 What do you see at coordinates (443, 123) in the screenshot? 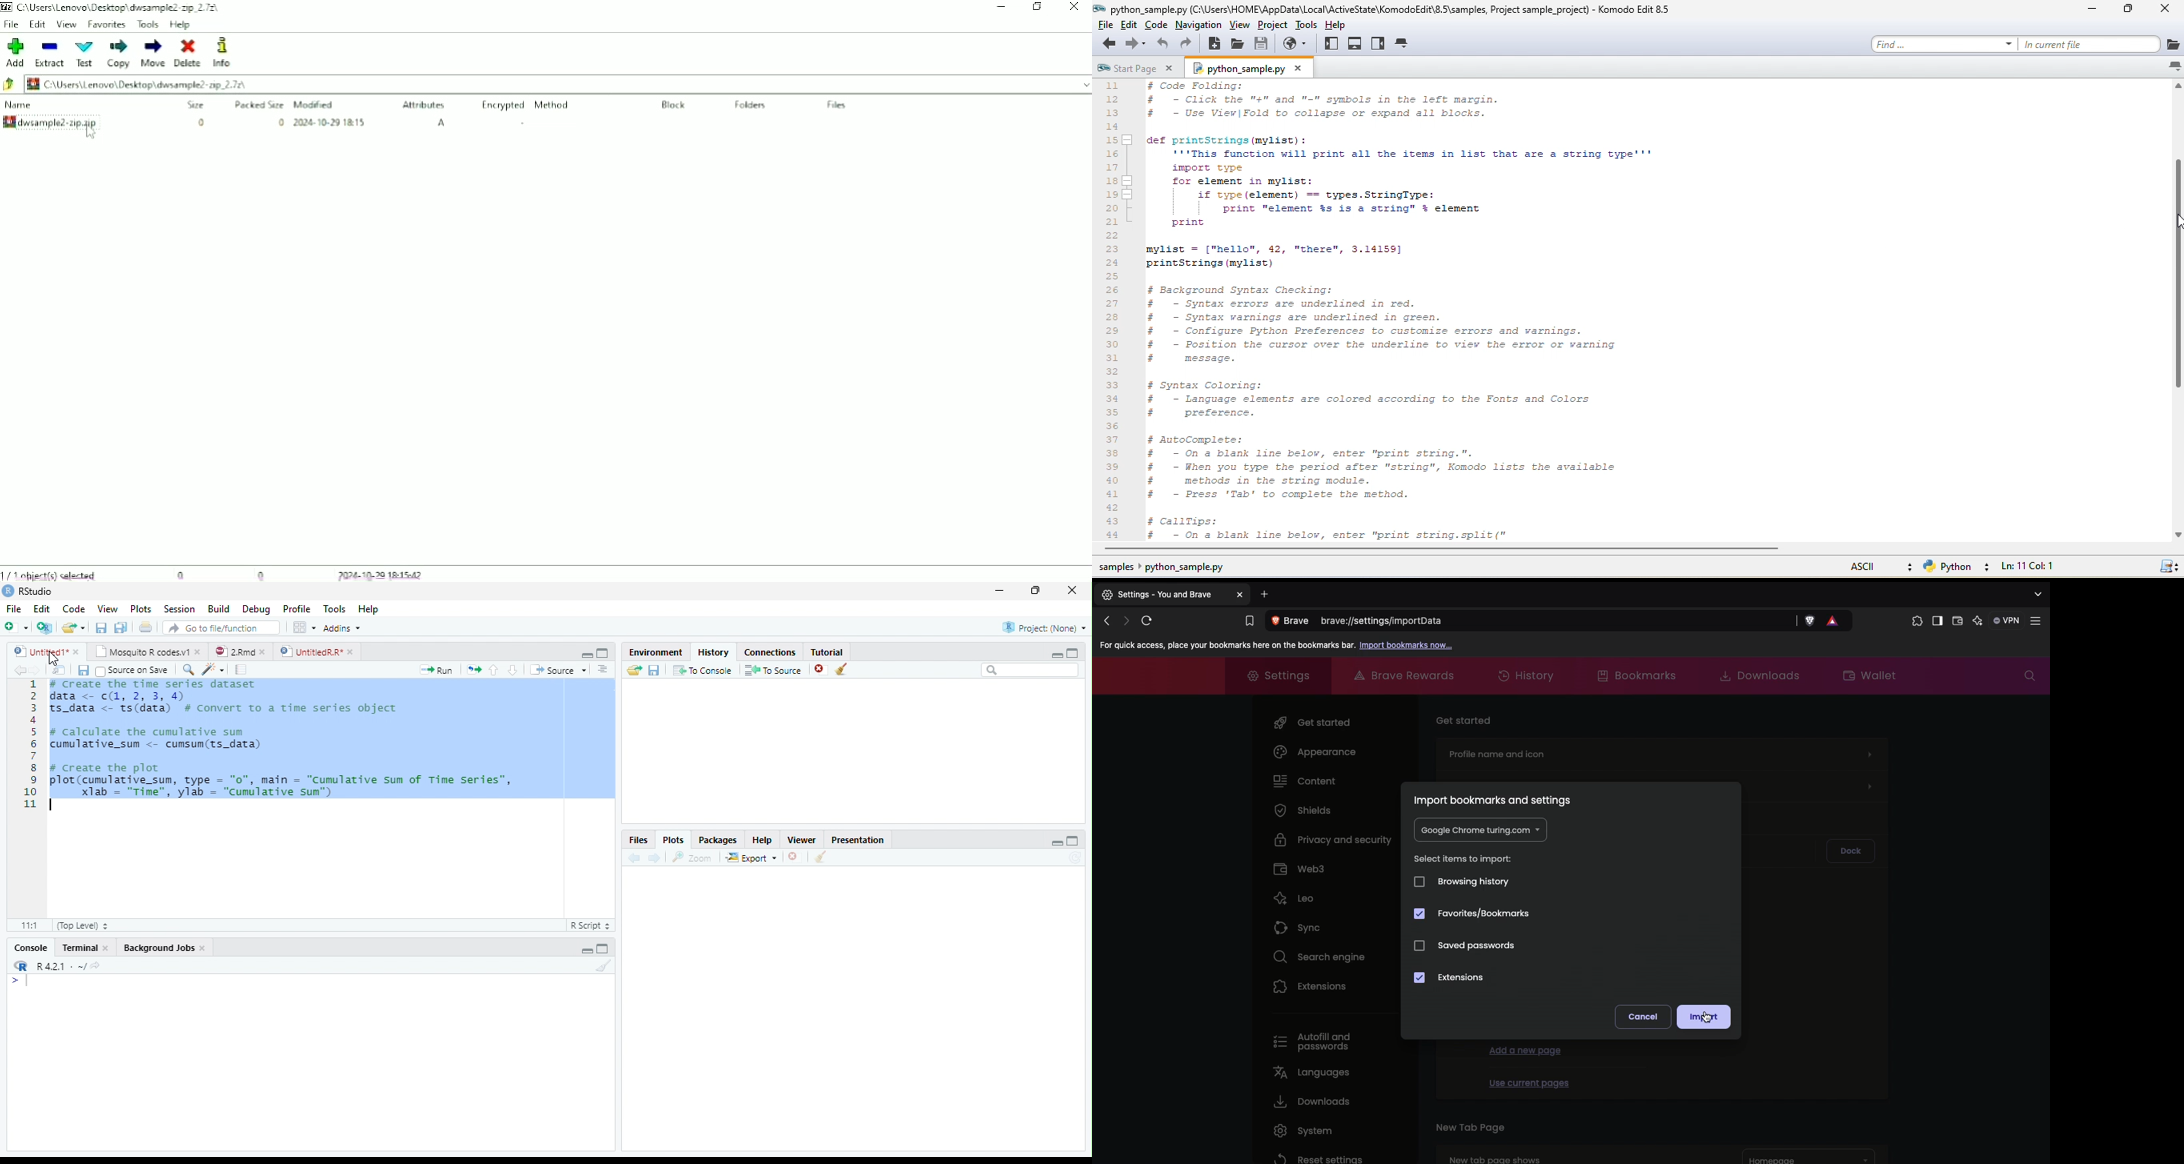
I see `A` at bounding box center [443, 123].